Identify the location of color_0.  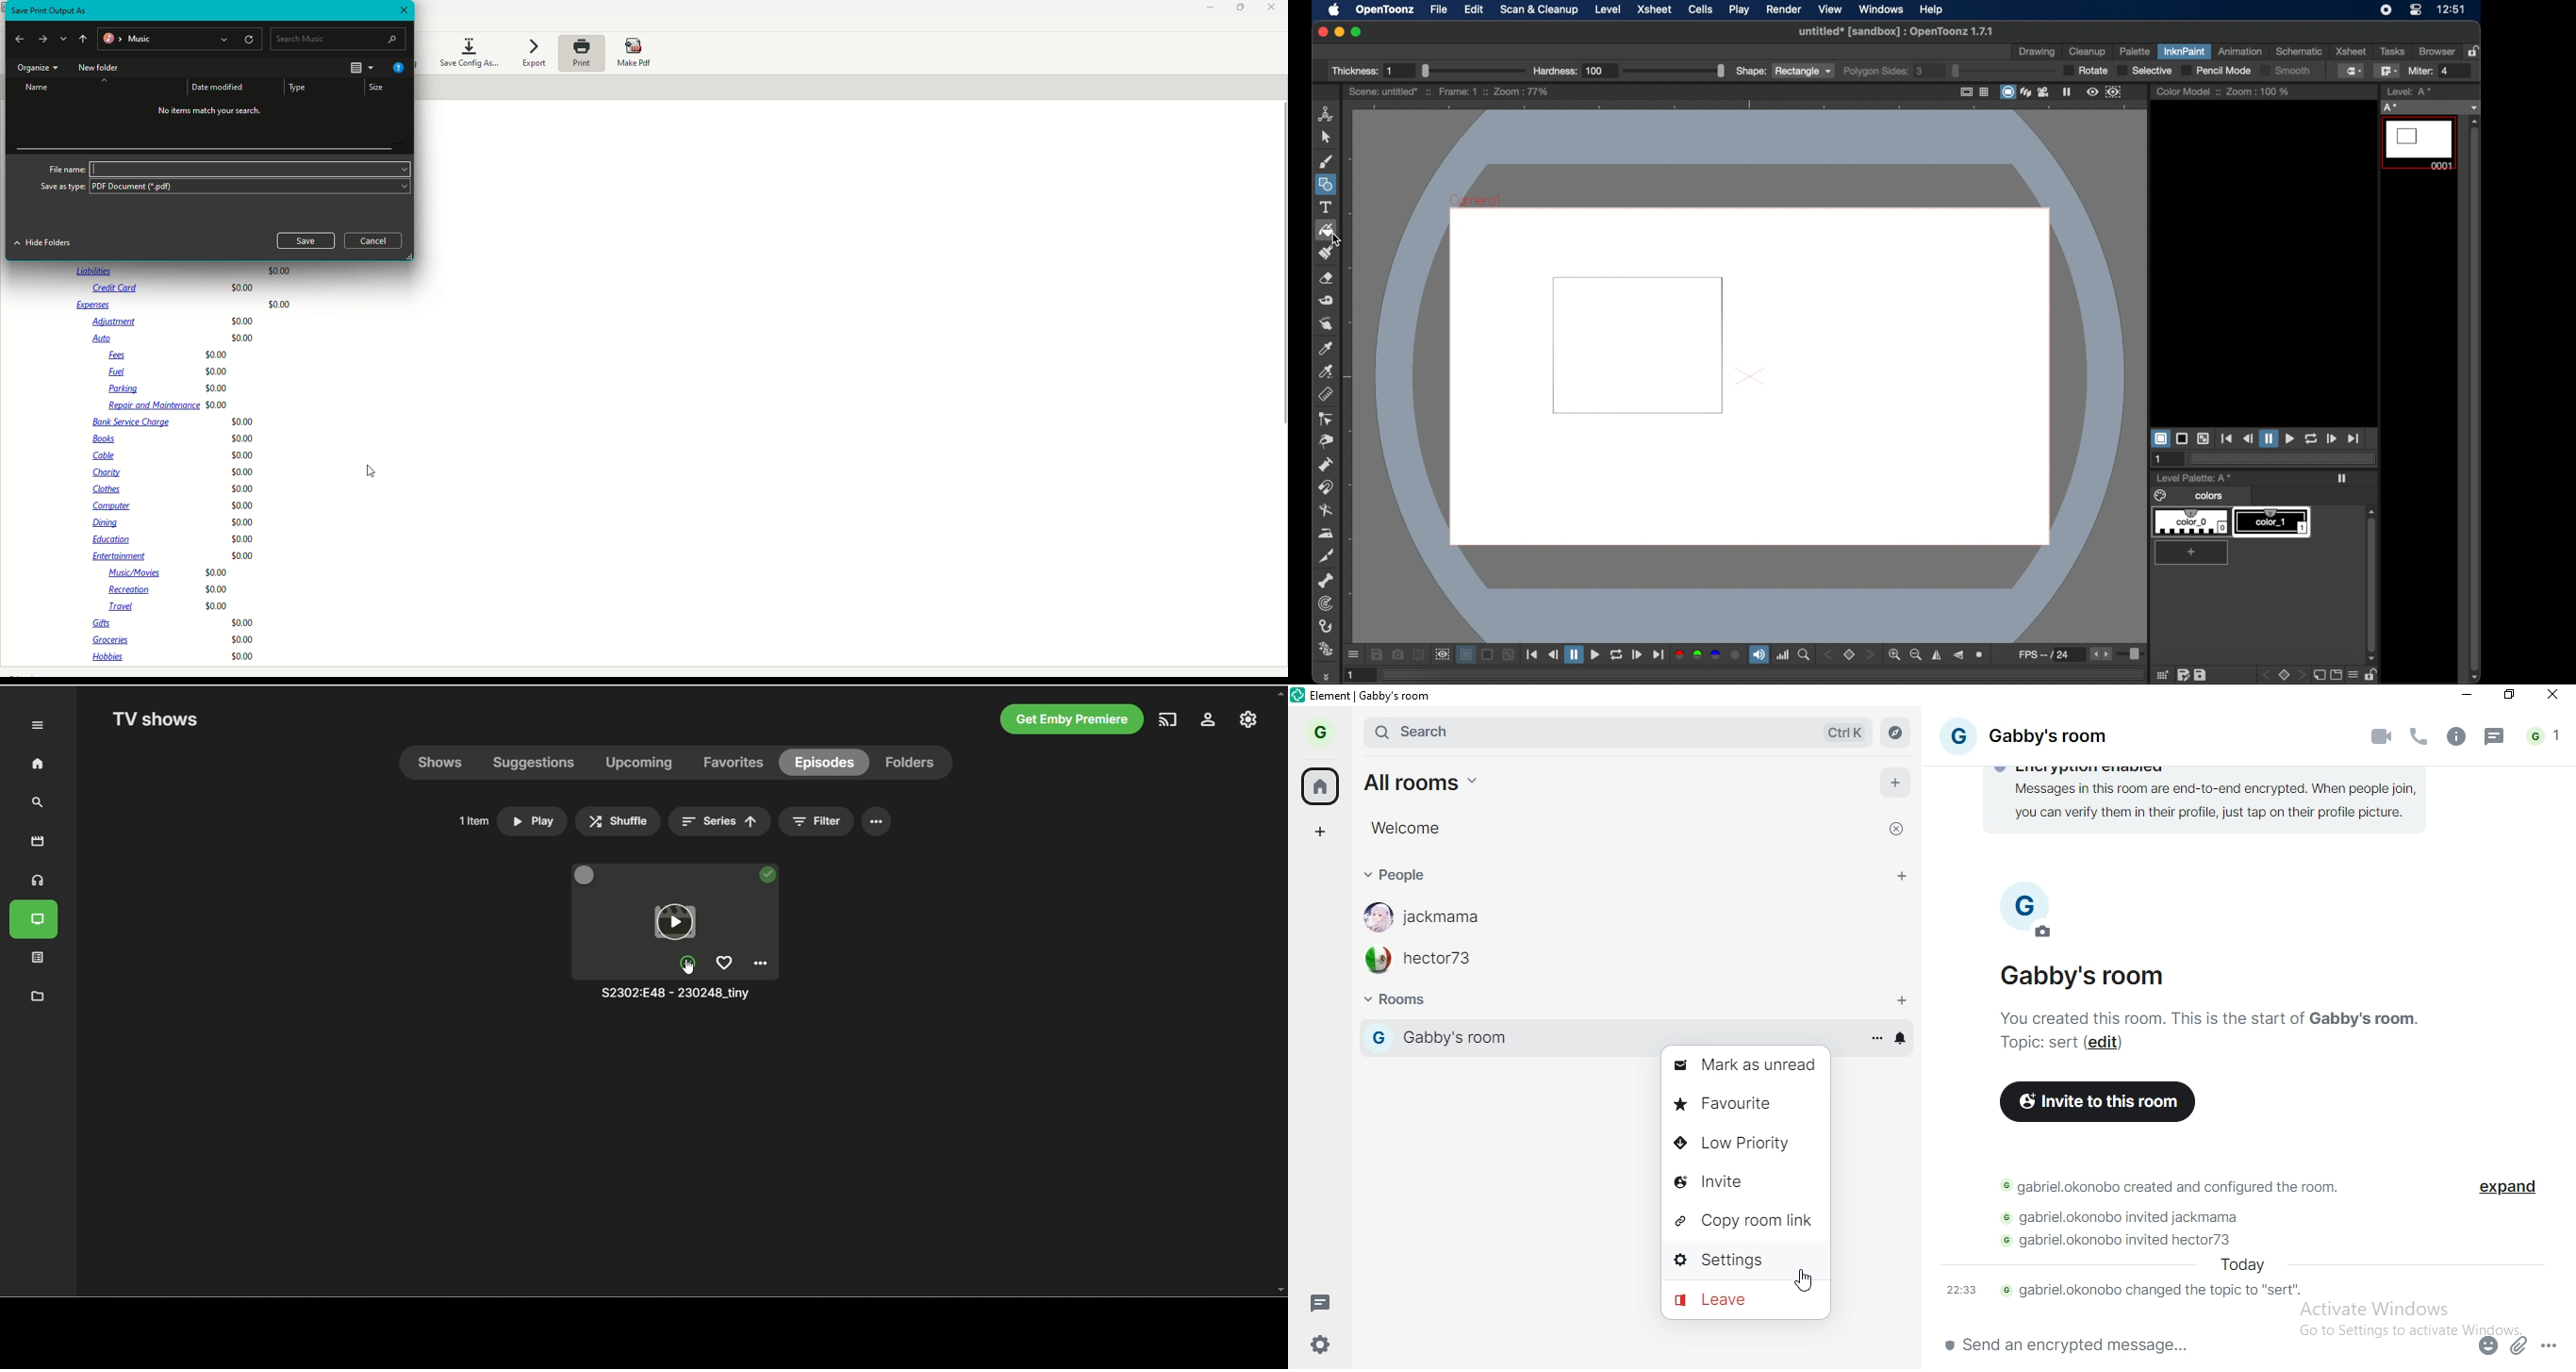
(2193, 522).